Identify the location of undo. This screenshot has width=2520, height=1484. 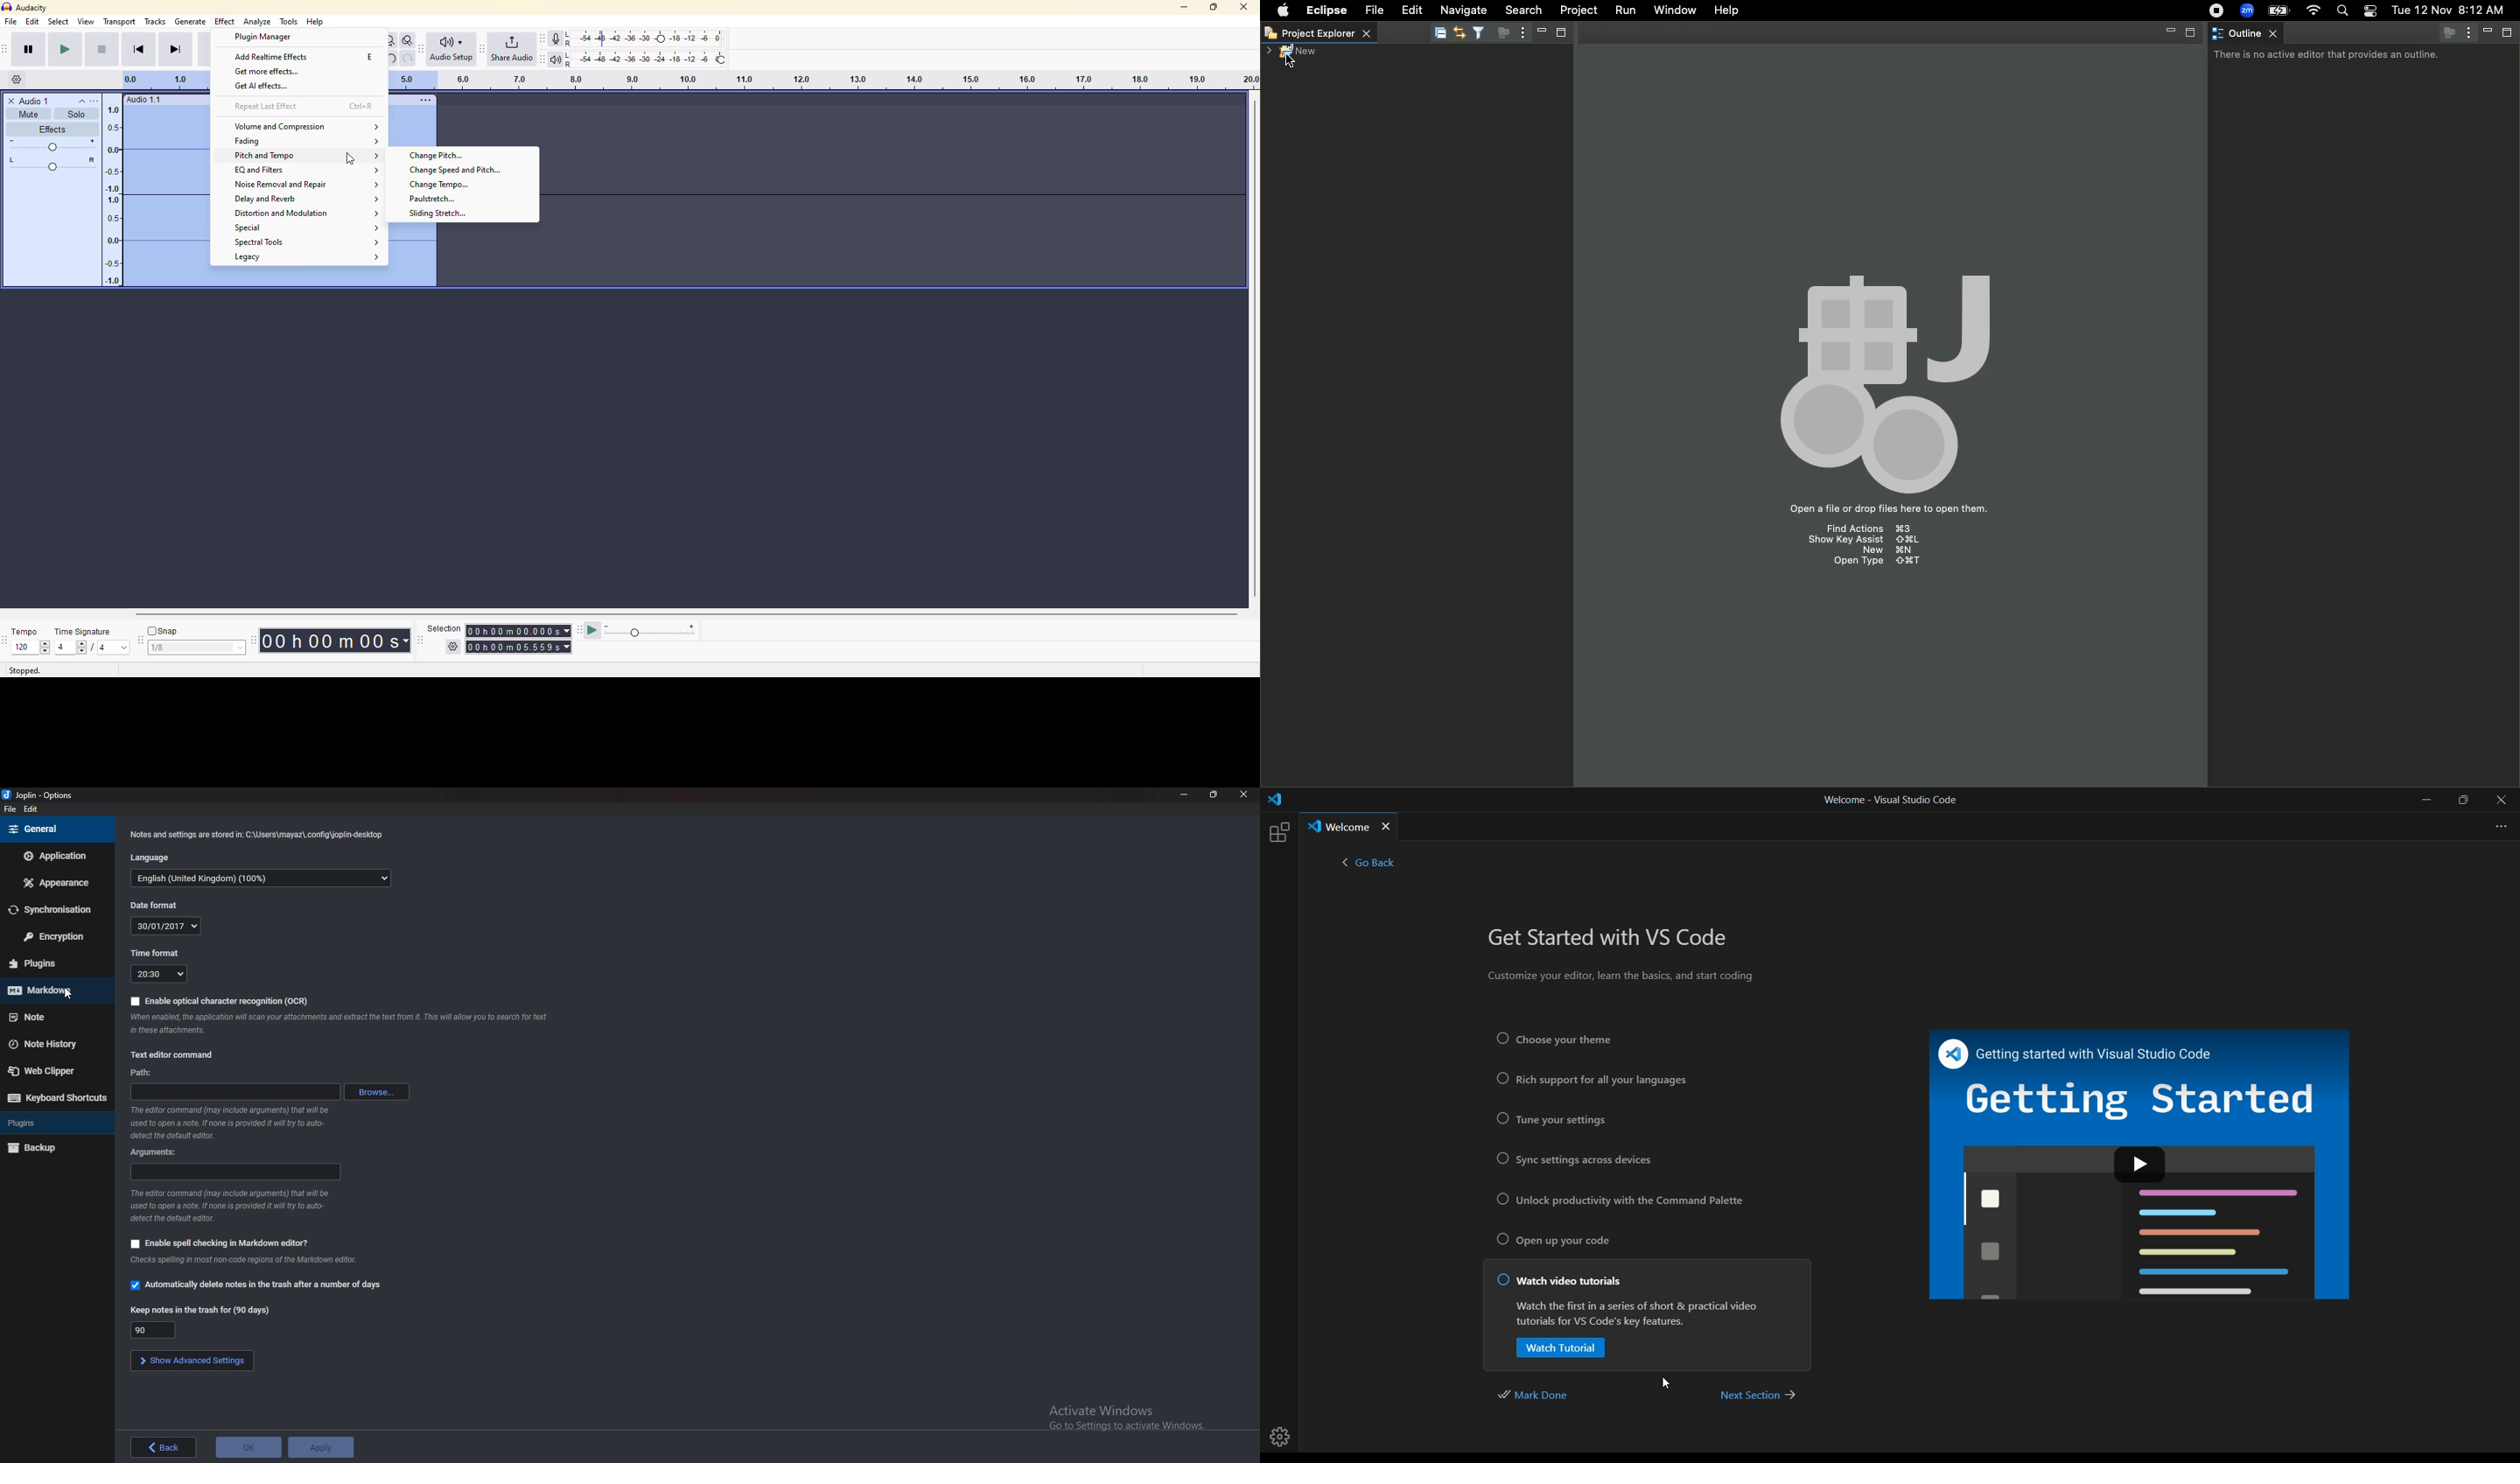
(390, 58).